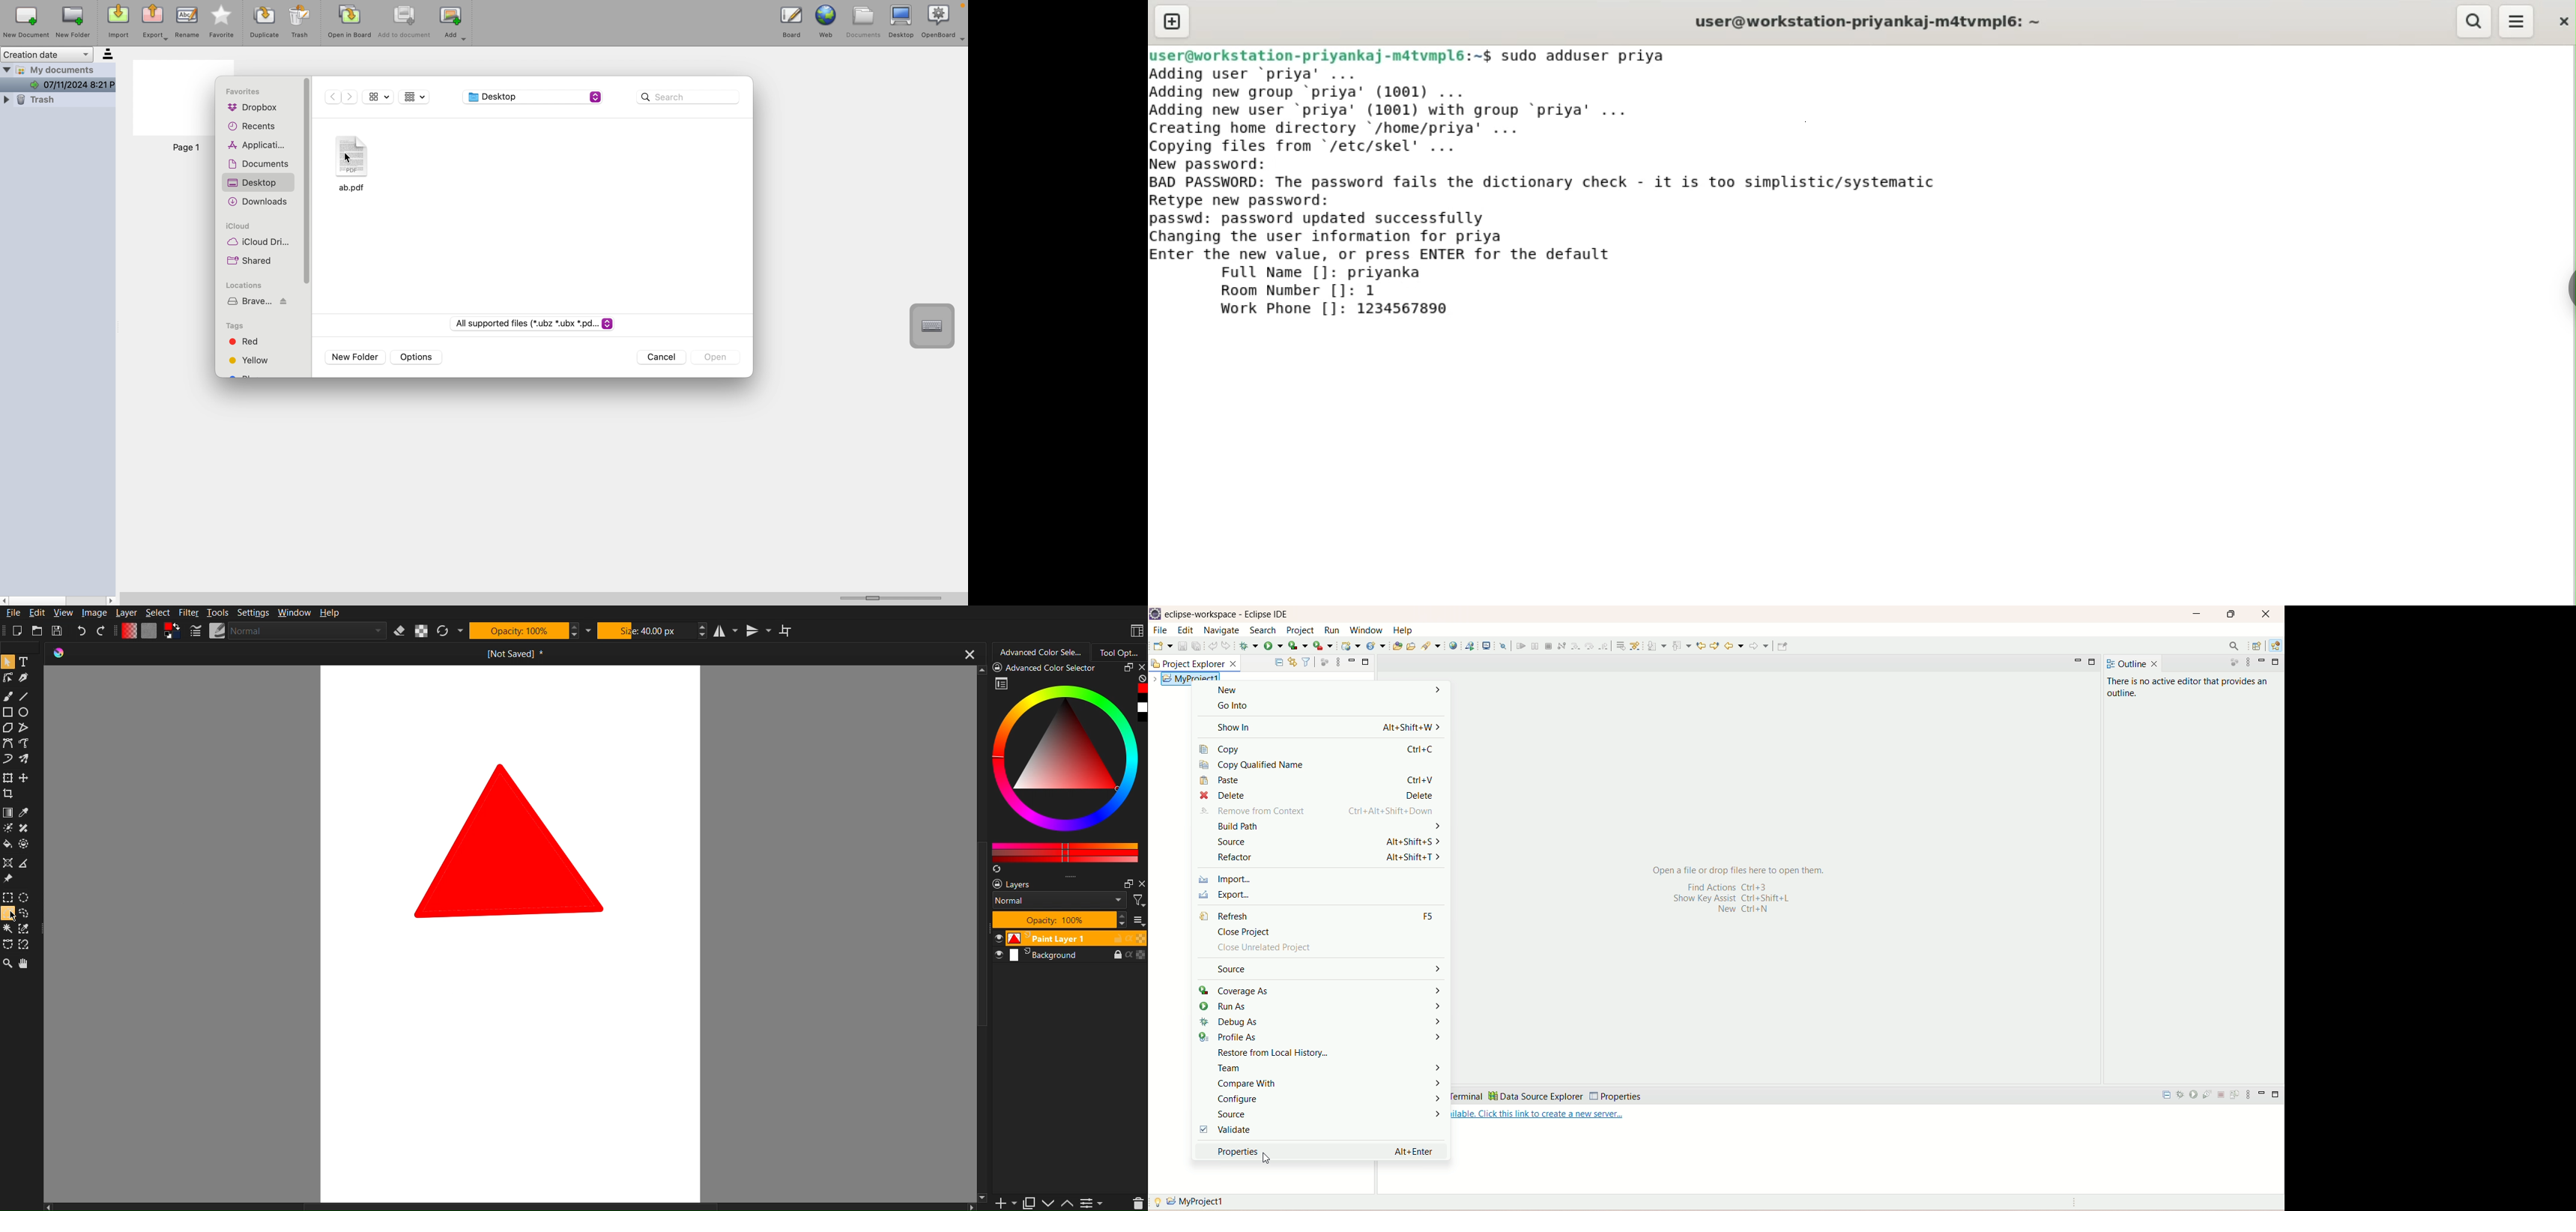 This screenshot has height=1232, width=2576. Describe the element at coordinates (1070, 917) in the screenshot. I see `Layers` at that location.